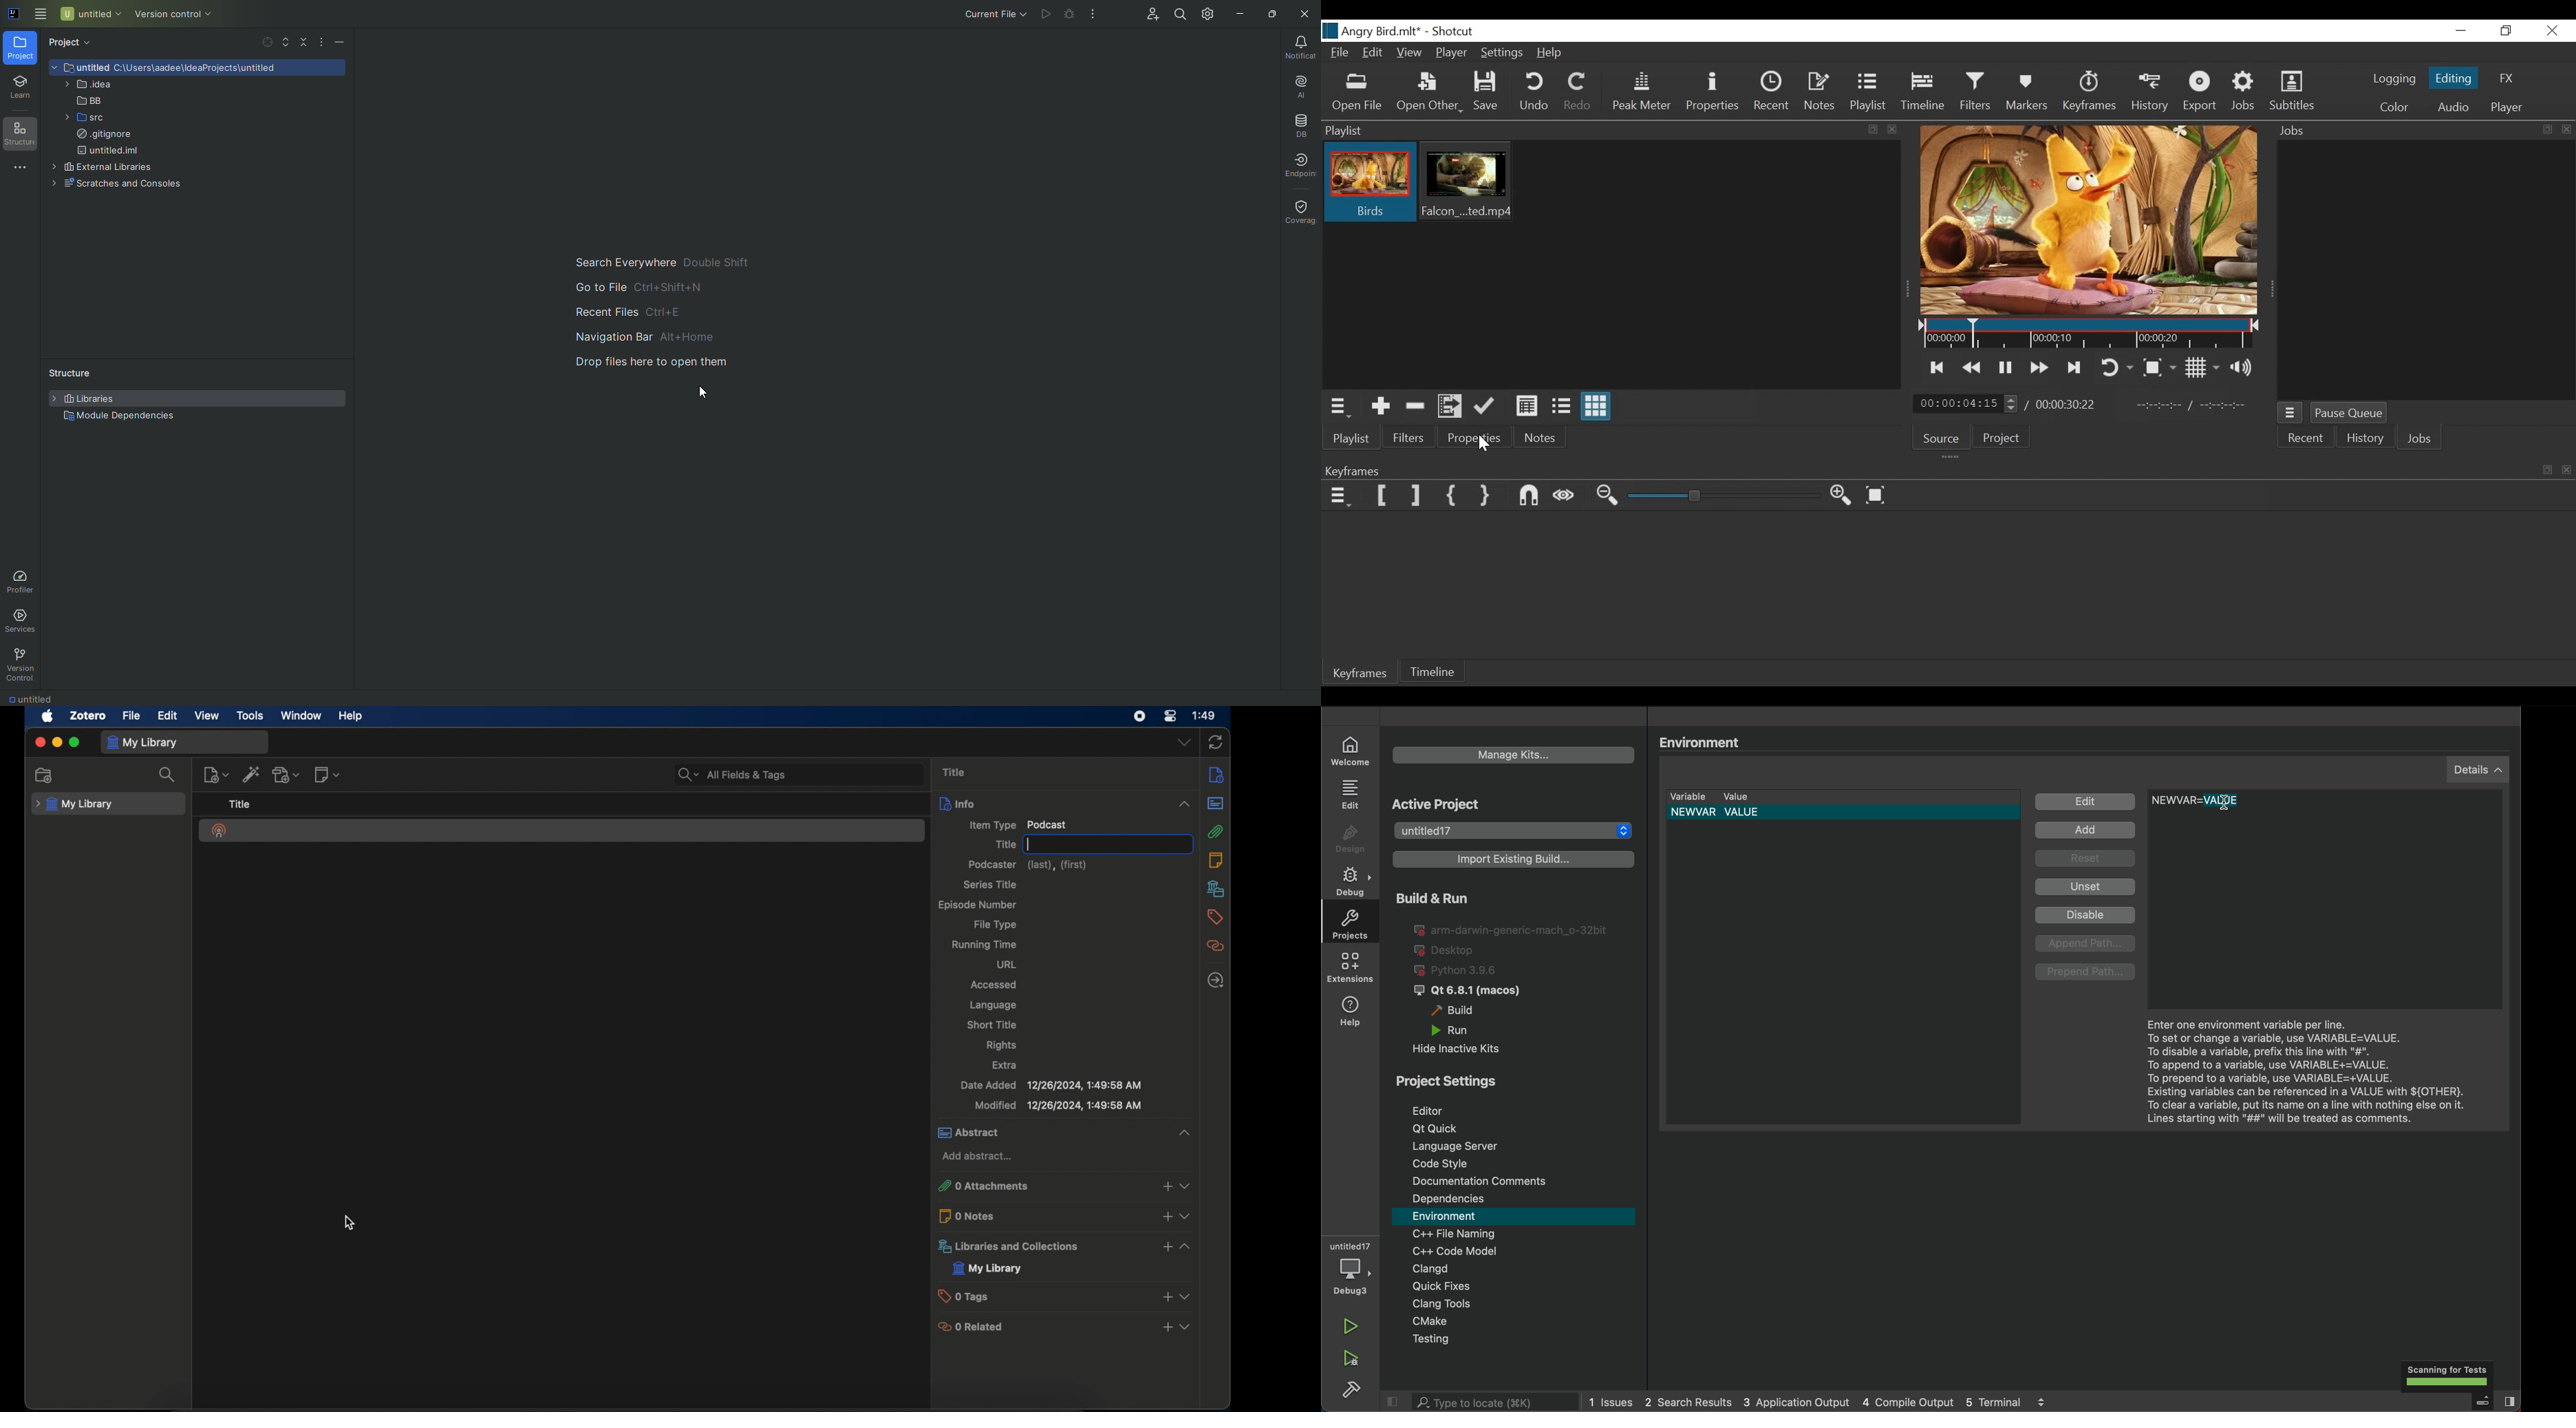 The image size is (2576, 1428). Describe the element at coordinates (352, 716) in the screenshot. I see `help` at that location.